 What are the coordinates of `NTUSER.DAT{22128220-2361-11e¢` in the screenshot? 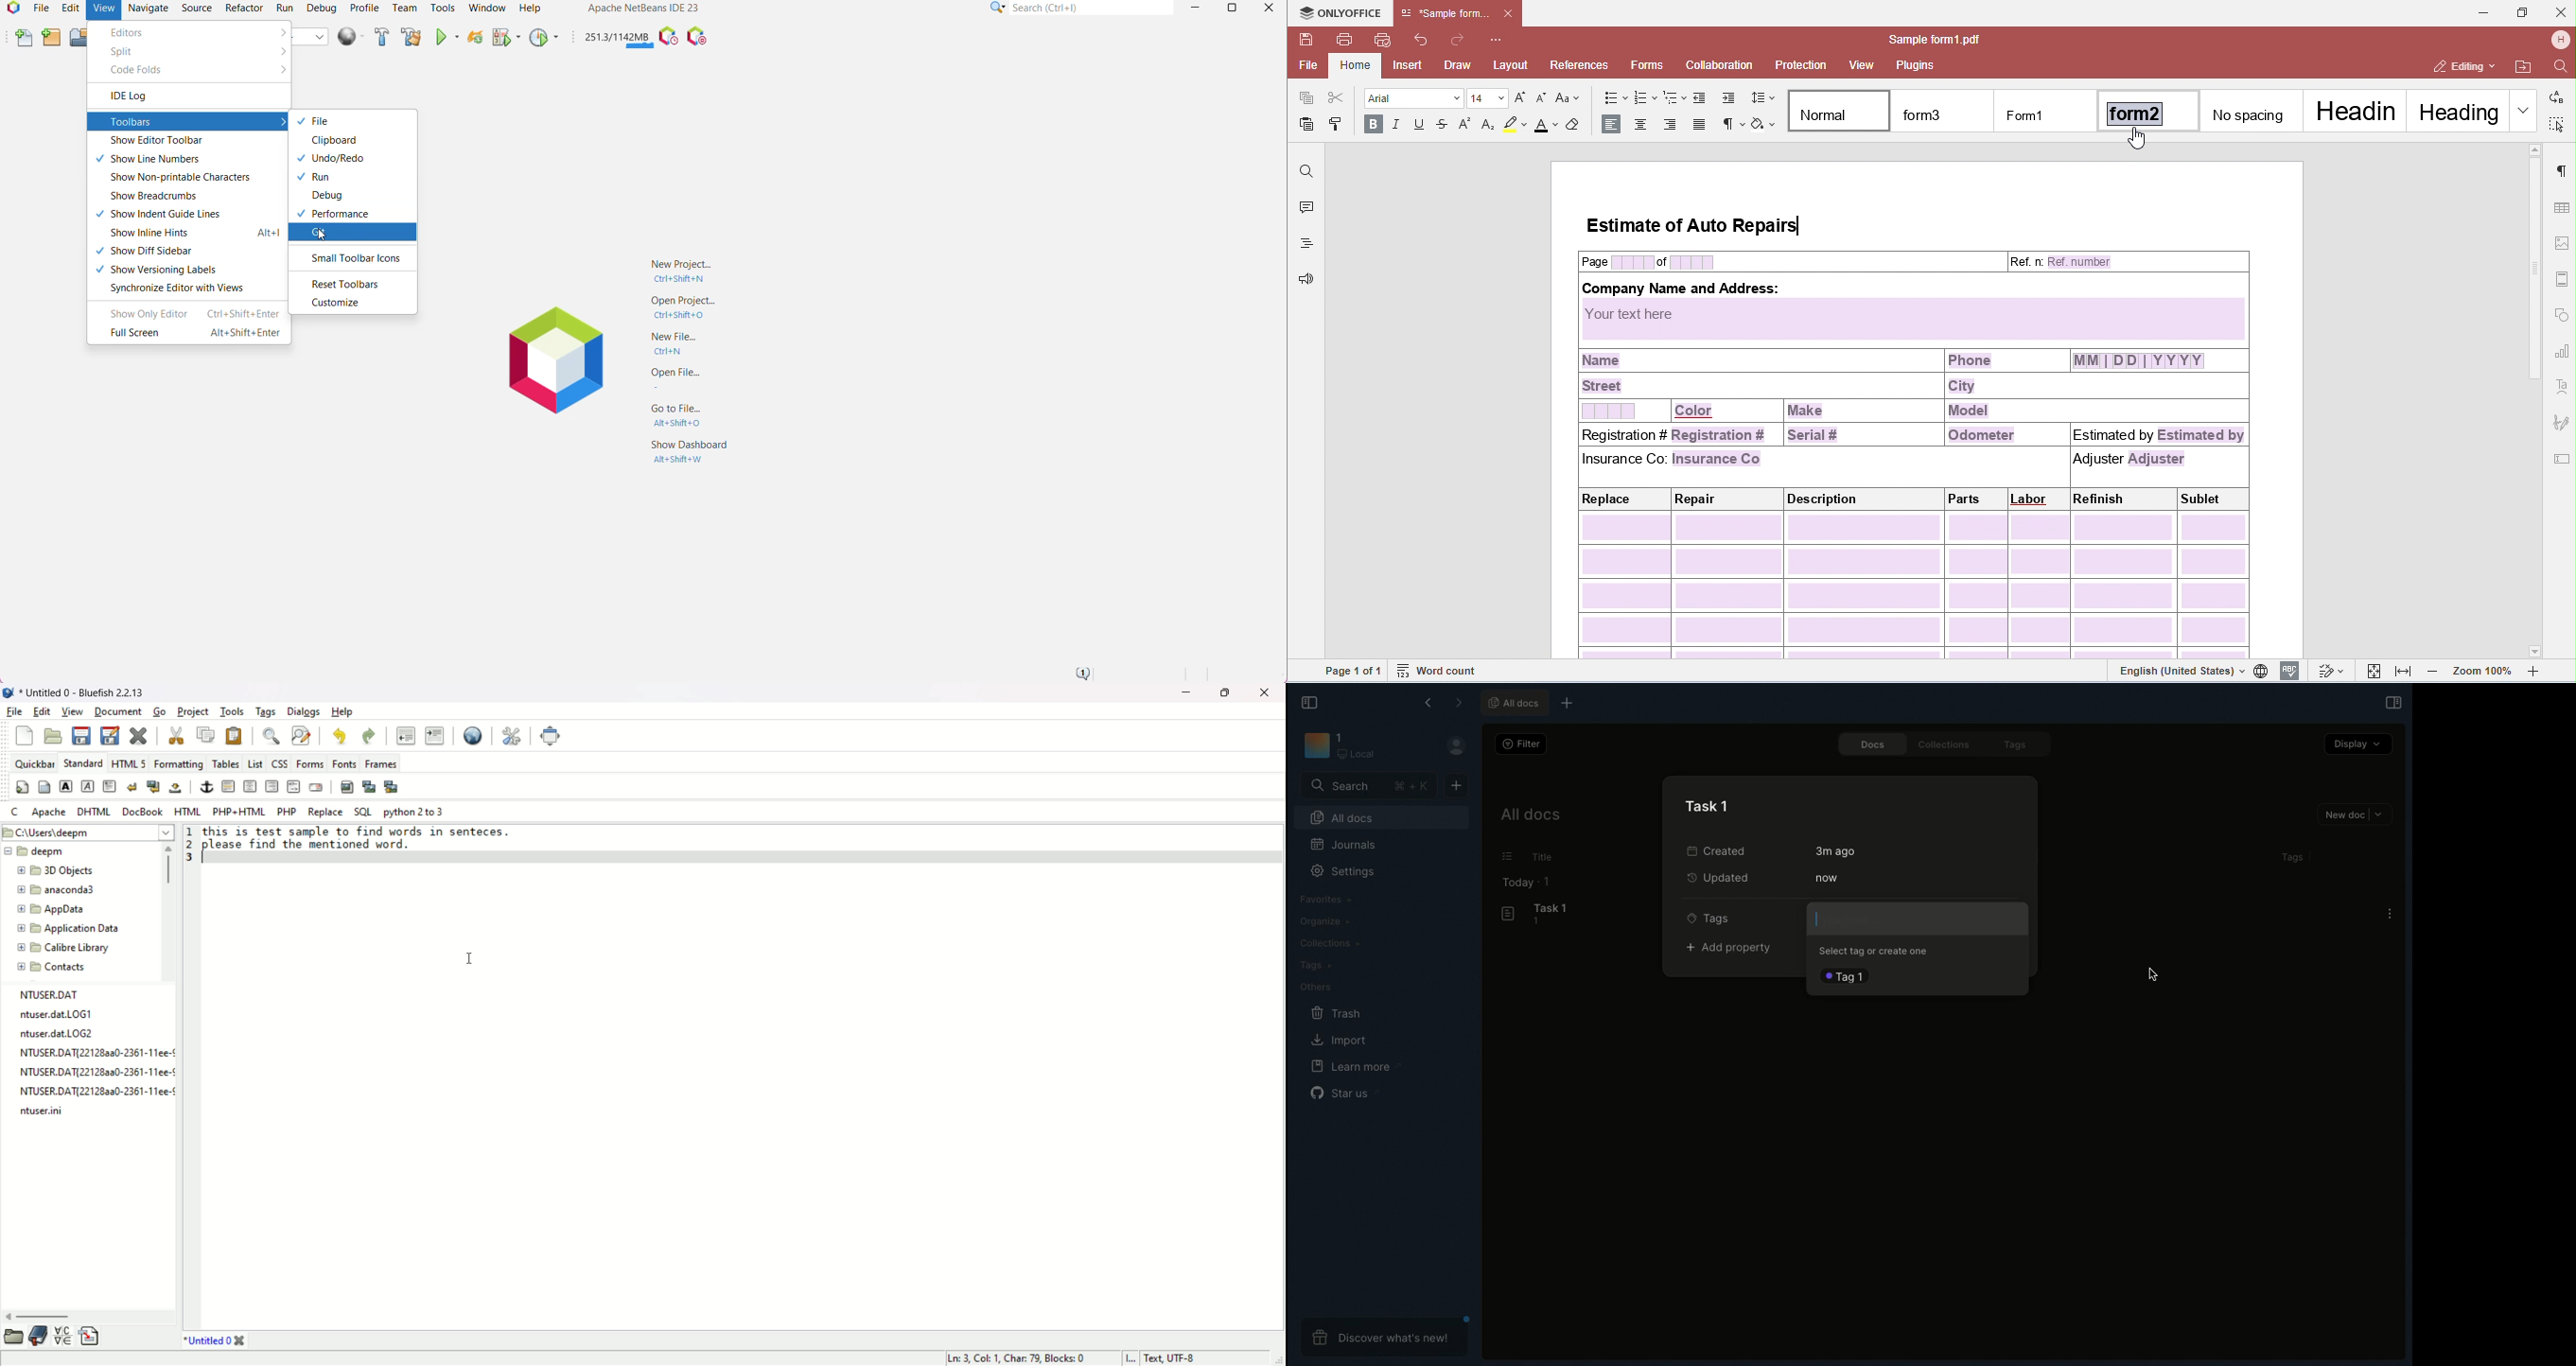 It's located at (86, 1091).